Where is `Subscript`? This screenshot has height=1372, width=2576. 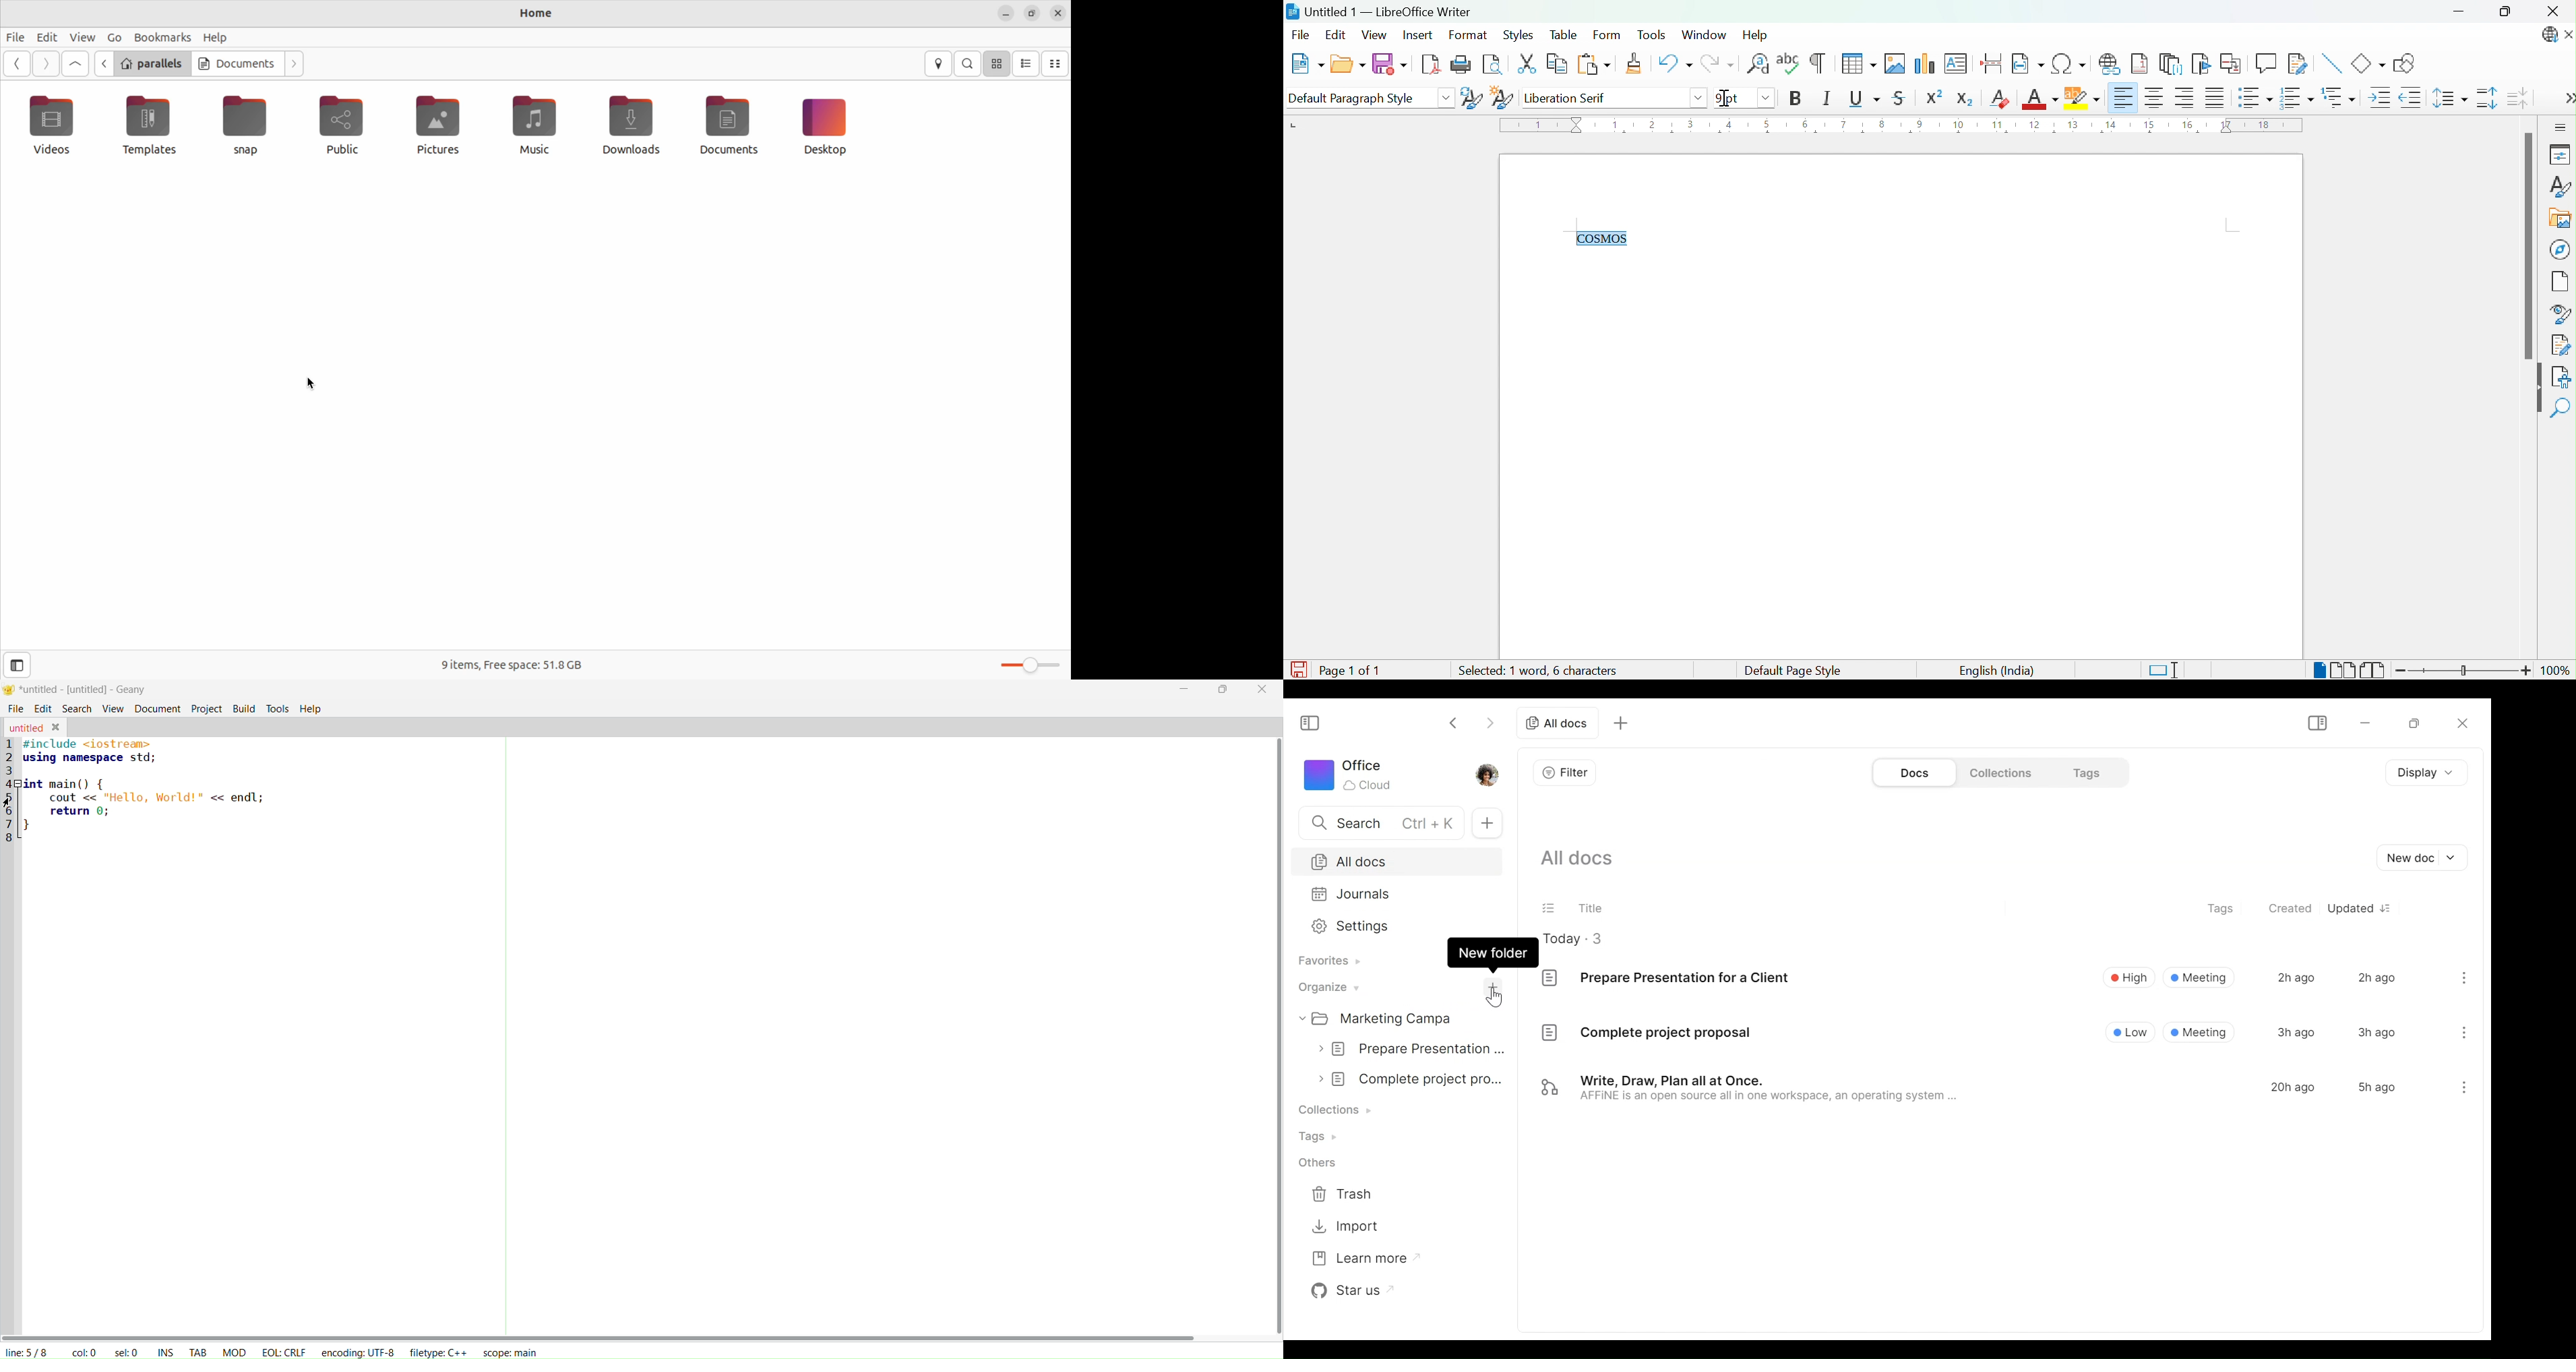
Subscript is located at coordinates (1965, 96).